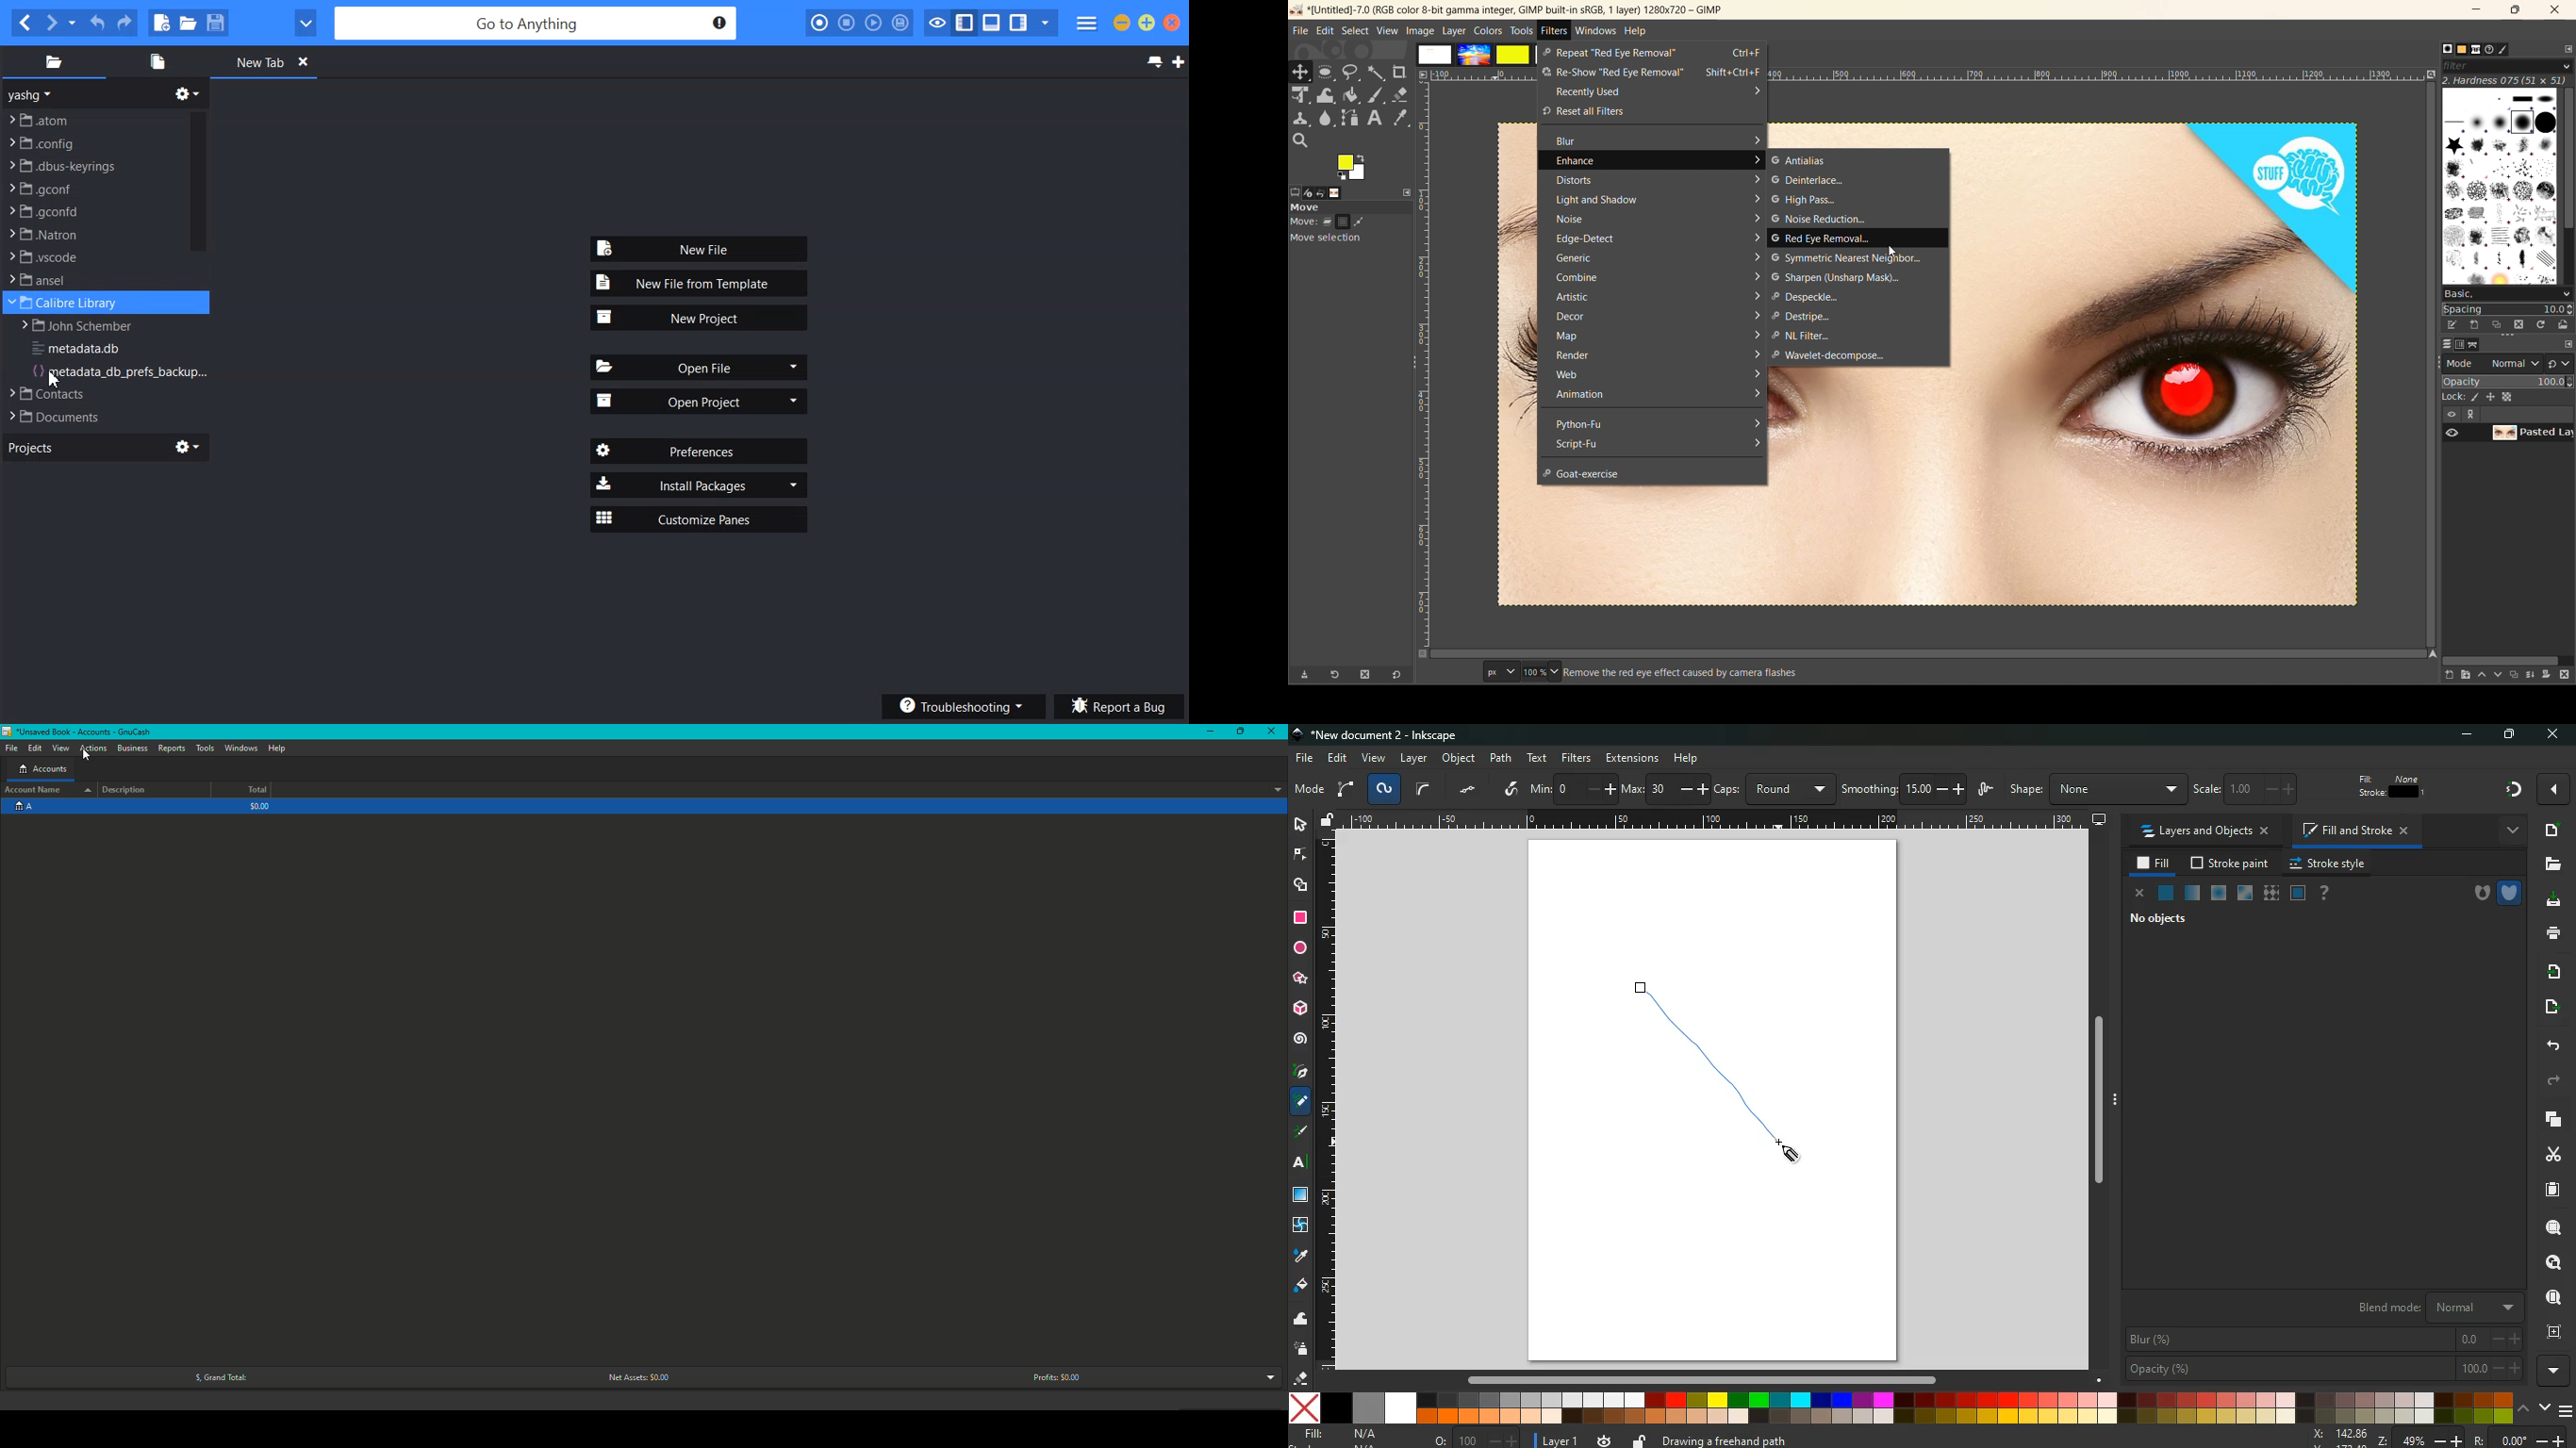 Image resolution: width=2576 pixels, height=1456 pixels. I want to click on symmetric nearest neighbour, so click(1847, 258).